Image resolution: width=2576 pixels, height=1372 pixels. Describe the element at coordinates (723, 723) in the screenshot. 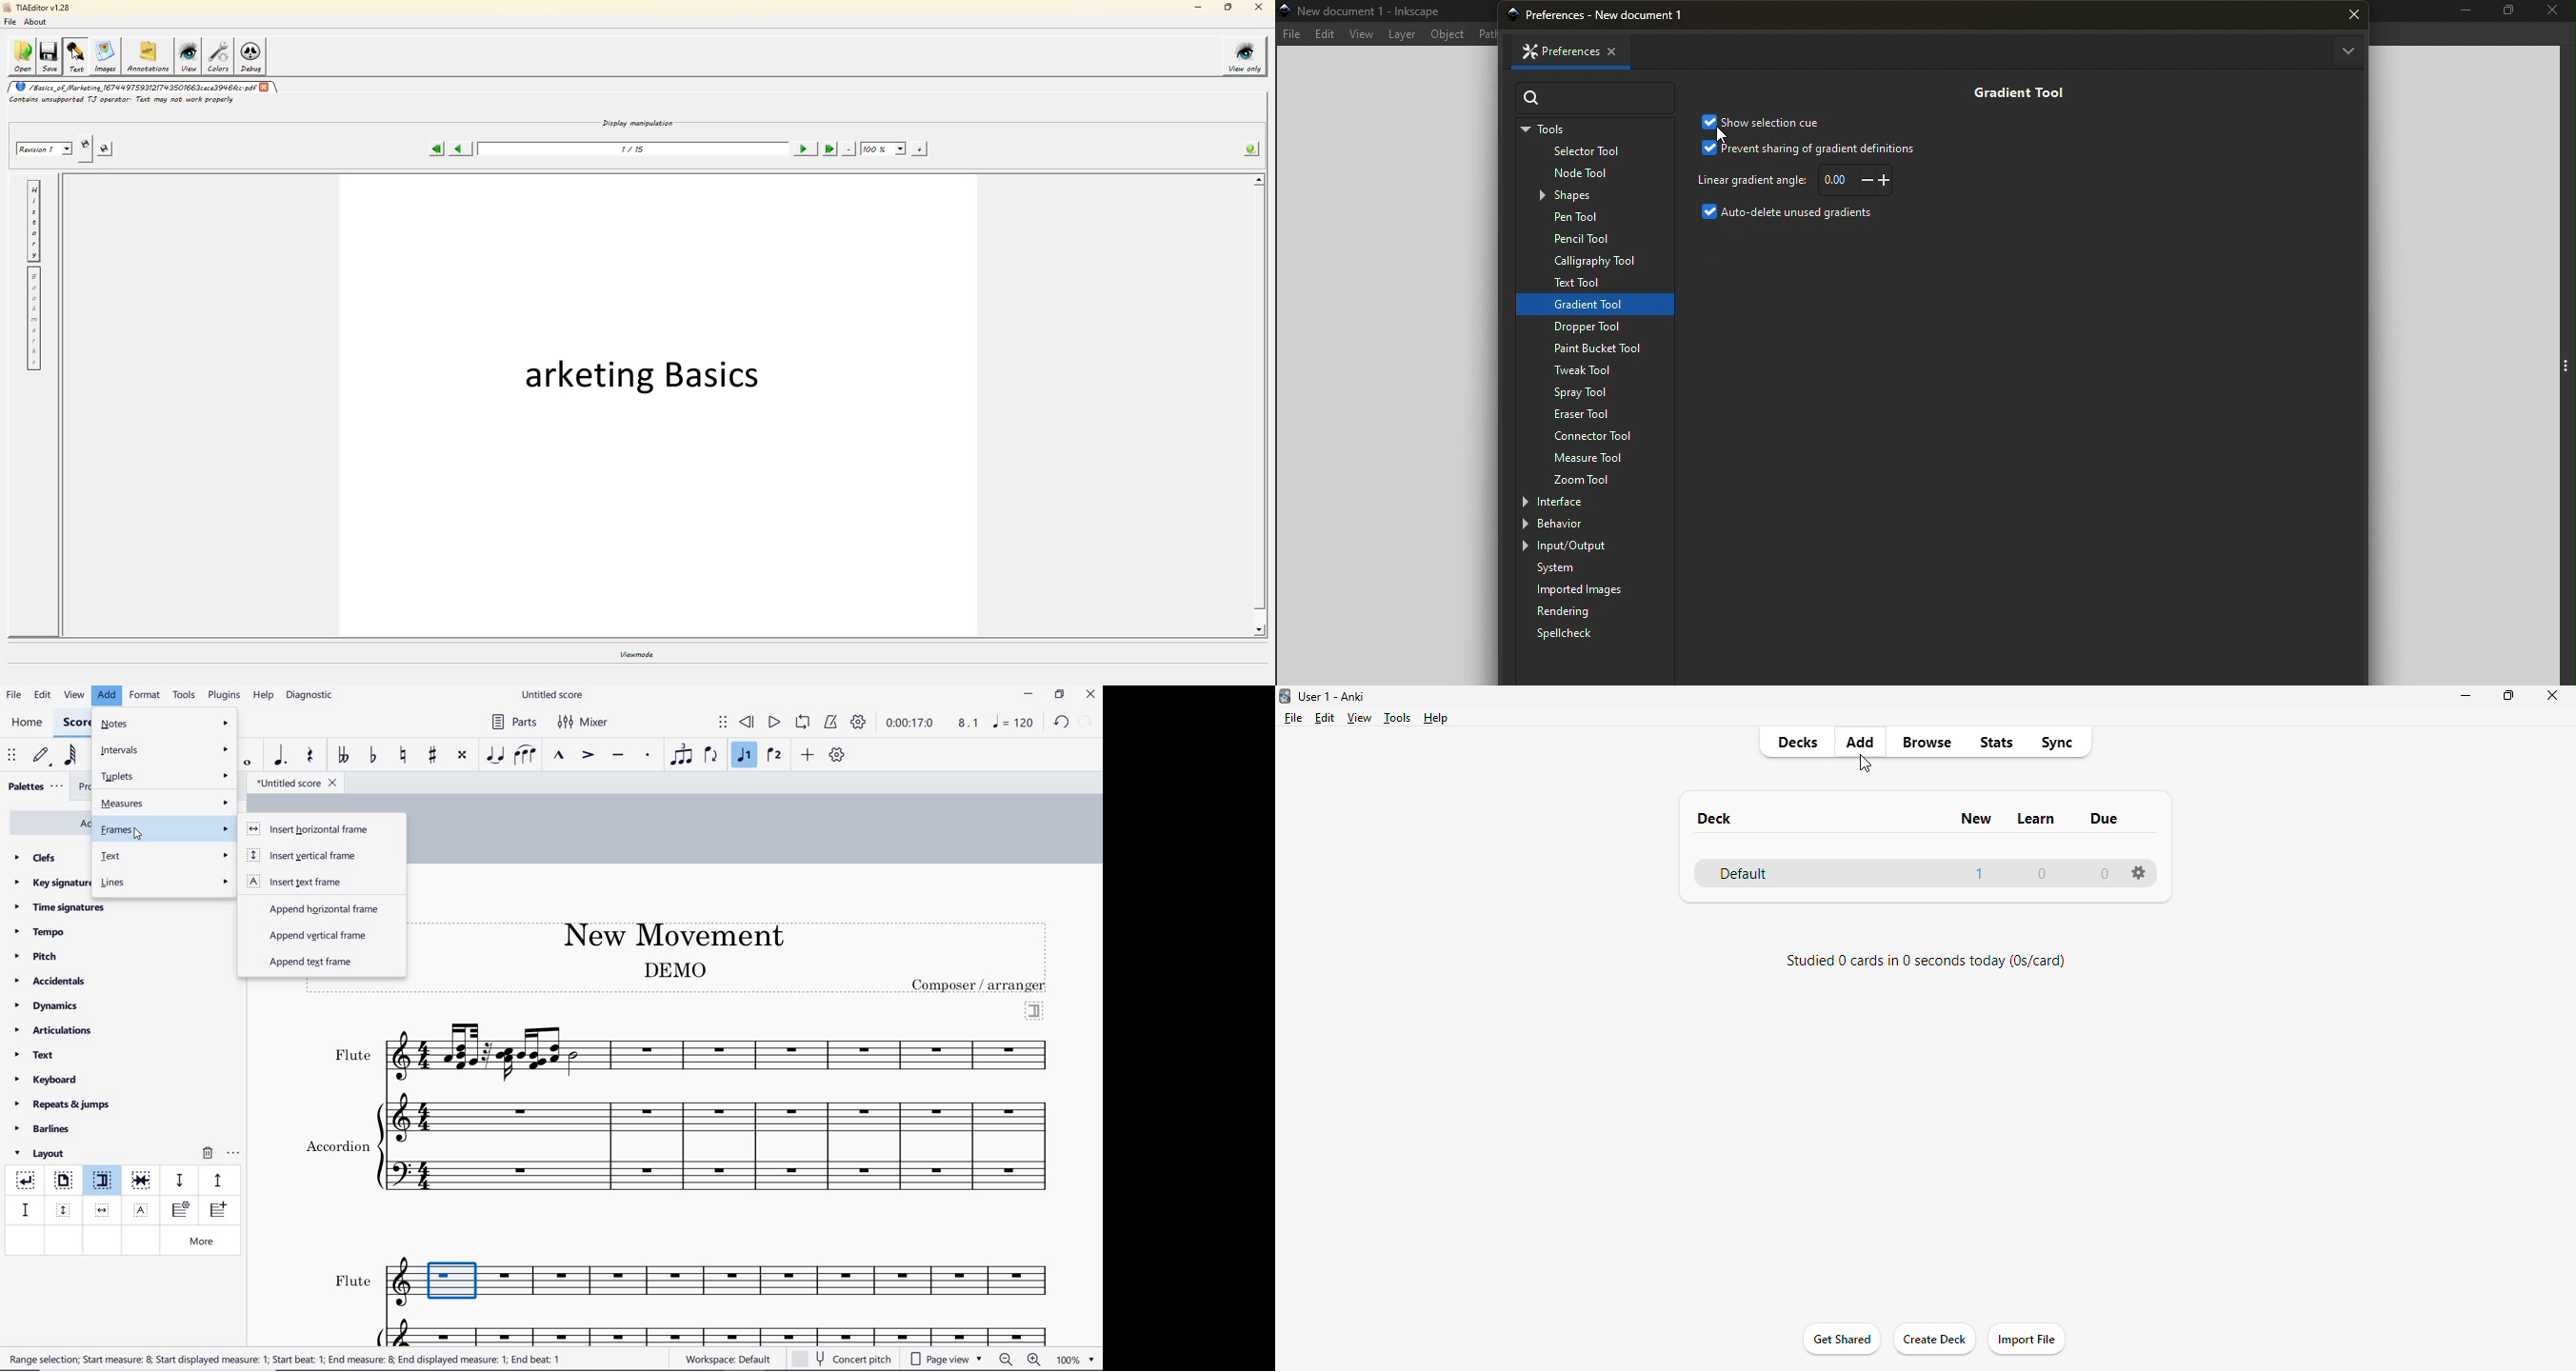

I see `select to move` at that location.